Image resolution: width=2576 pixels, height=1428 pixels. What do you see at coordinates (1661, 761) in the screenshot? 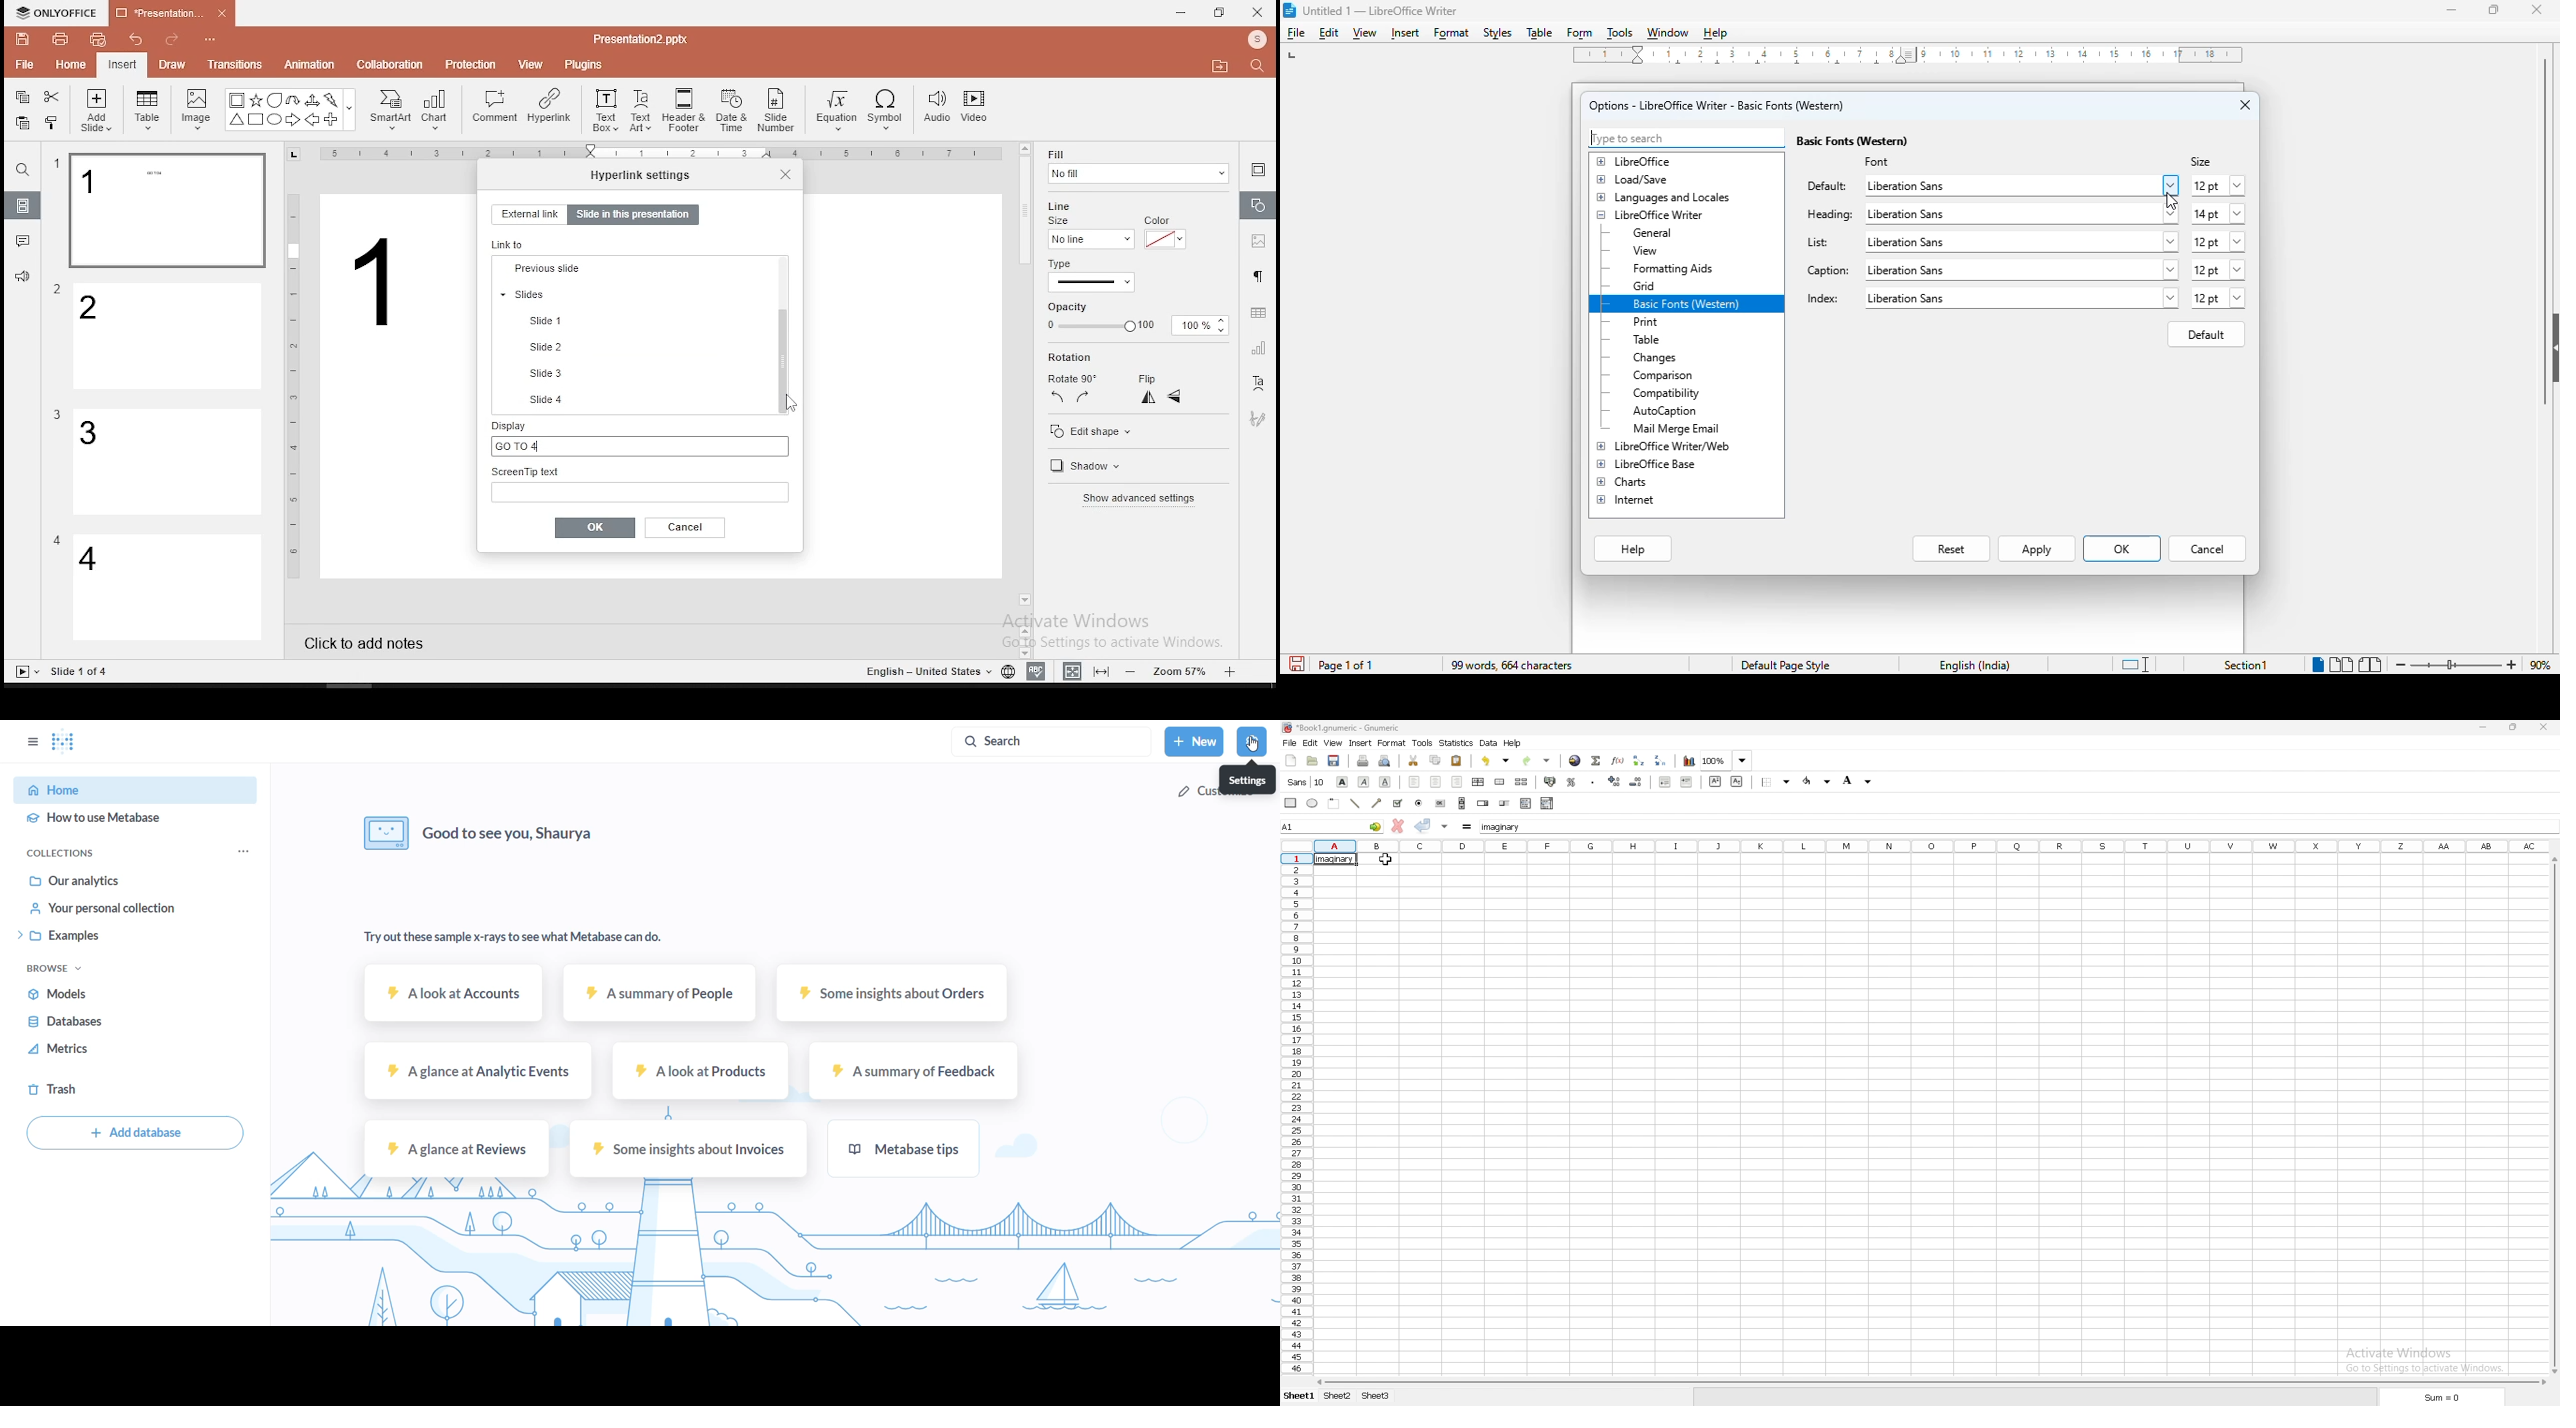
I see `sort descending` at bounding box center [1661, 761].